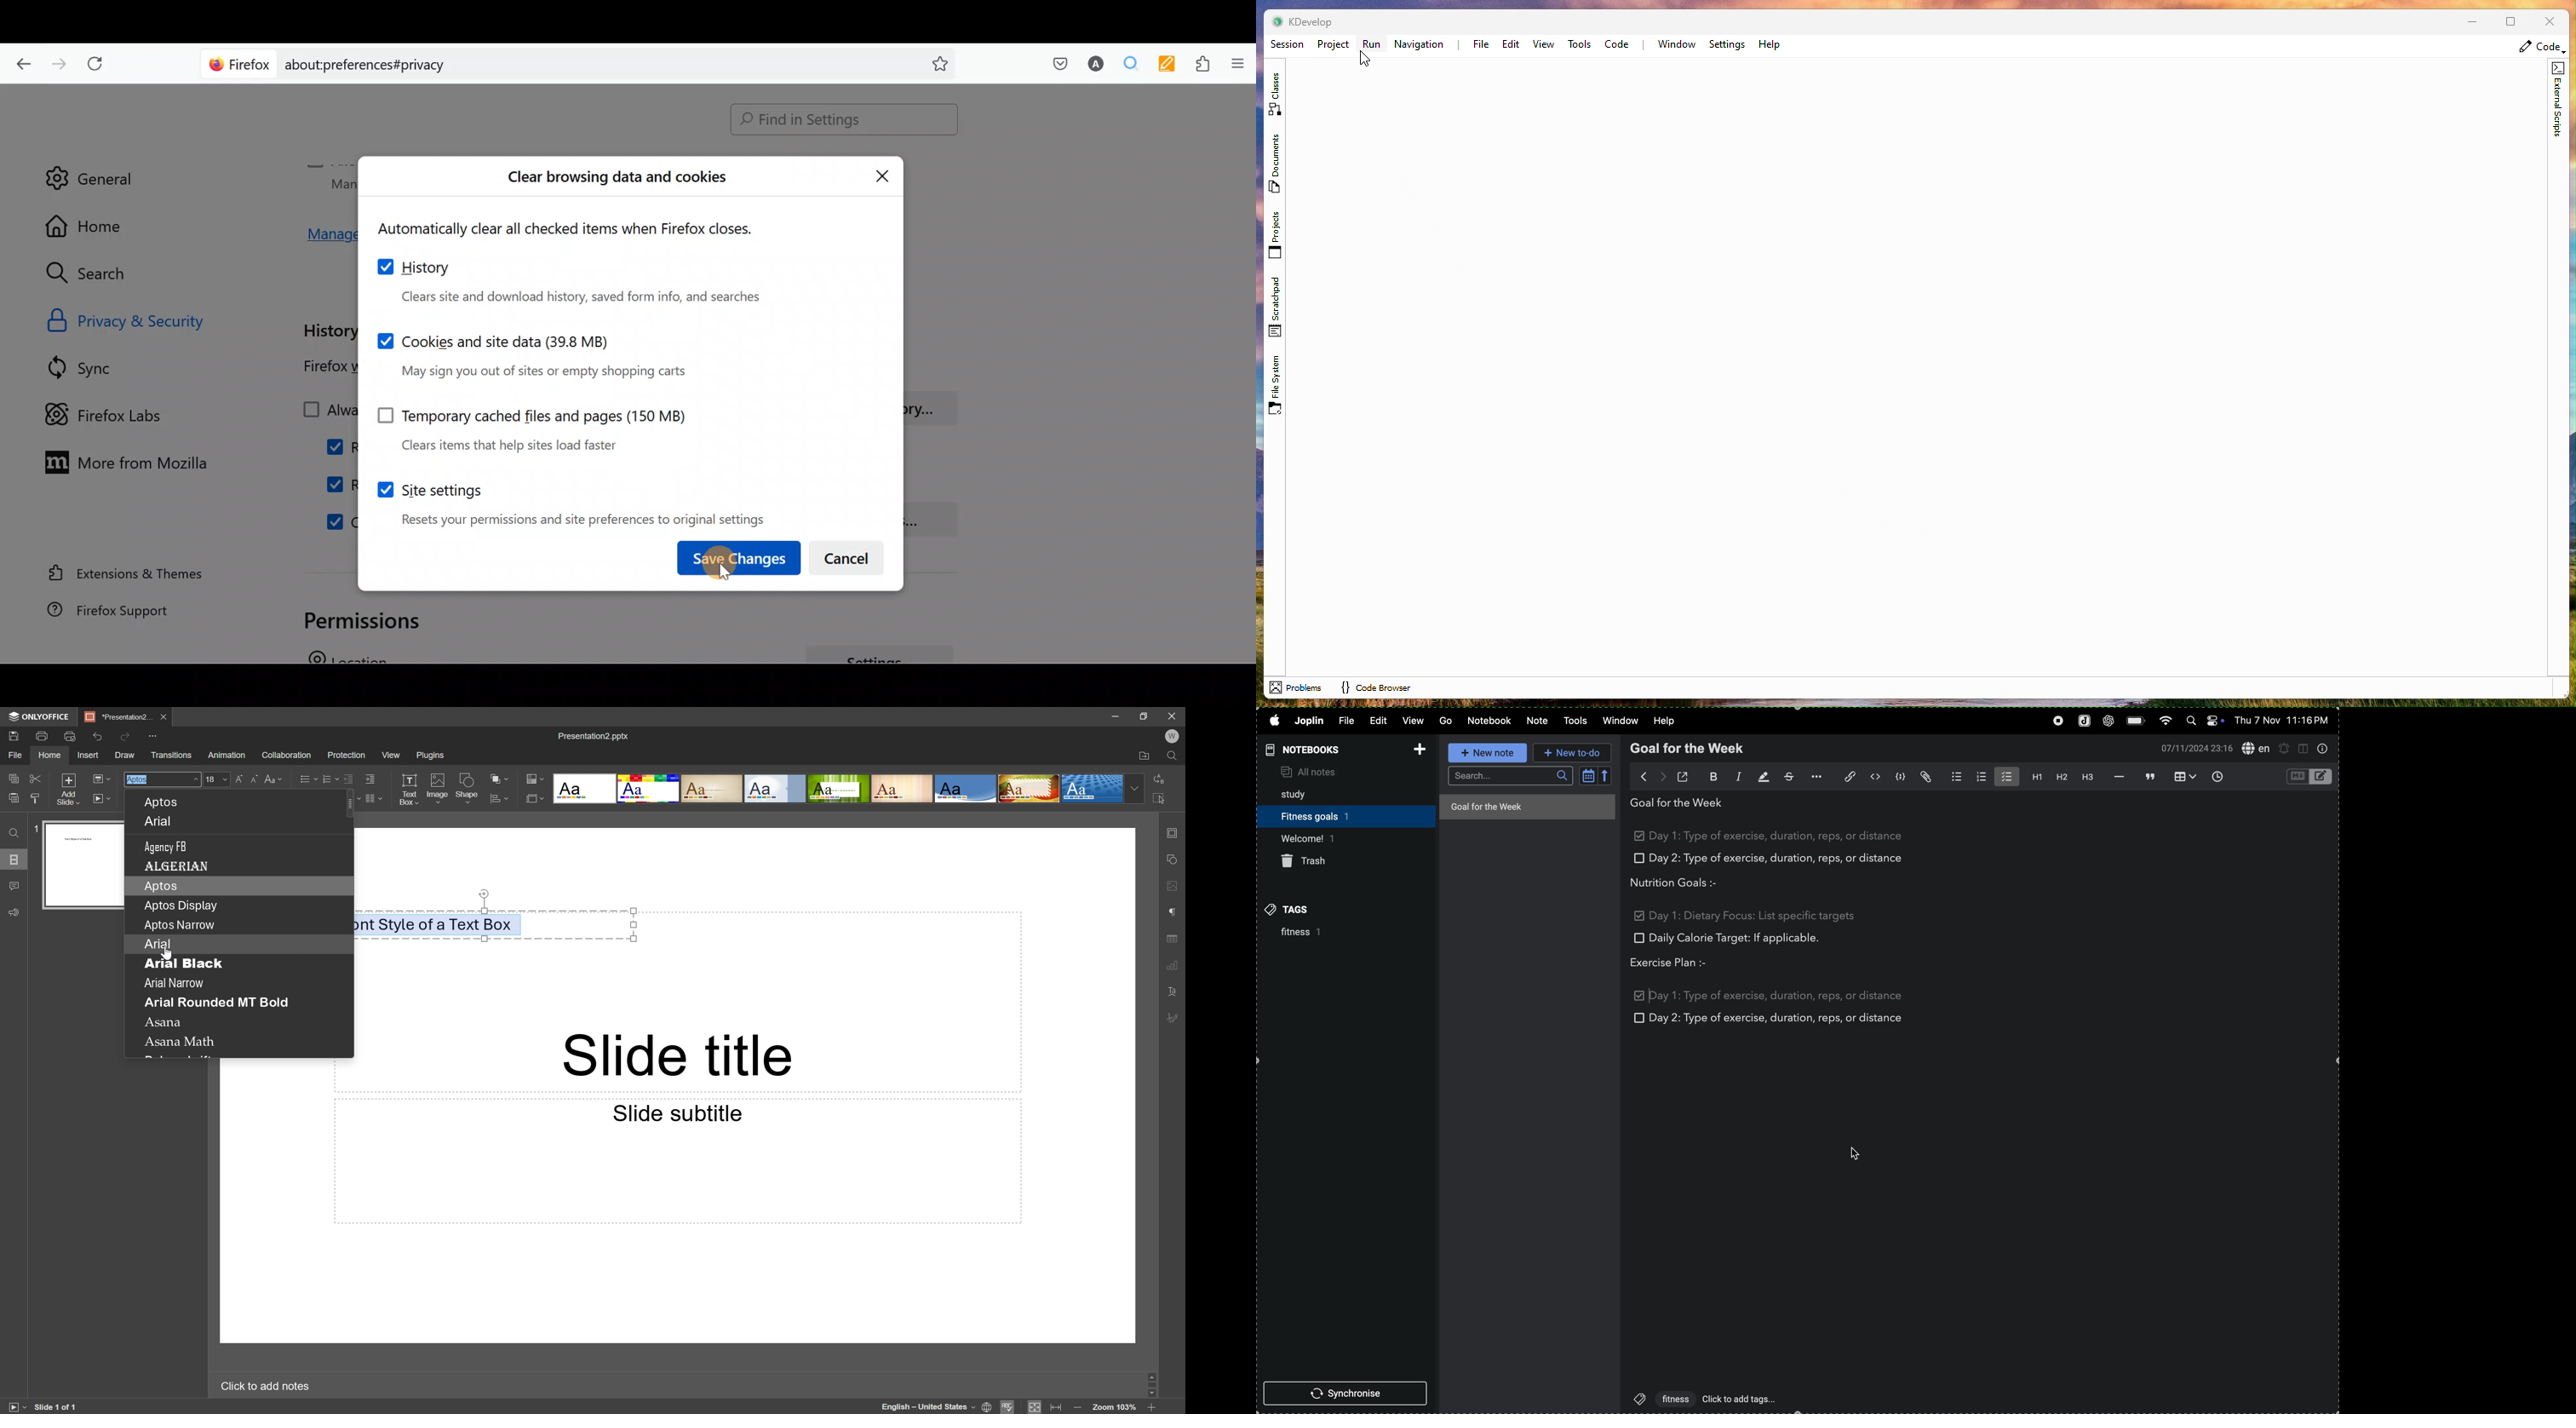  I want to click on Search bar, so click(838, 120).